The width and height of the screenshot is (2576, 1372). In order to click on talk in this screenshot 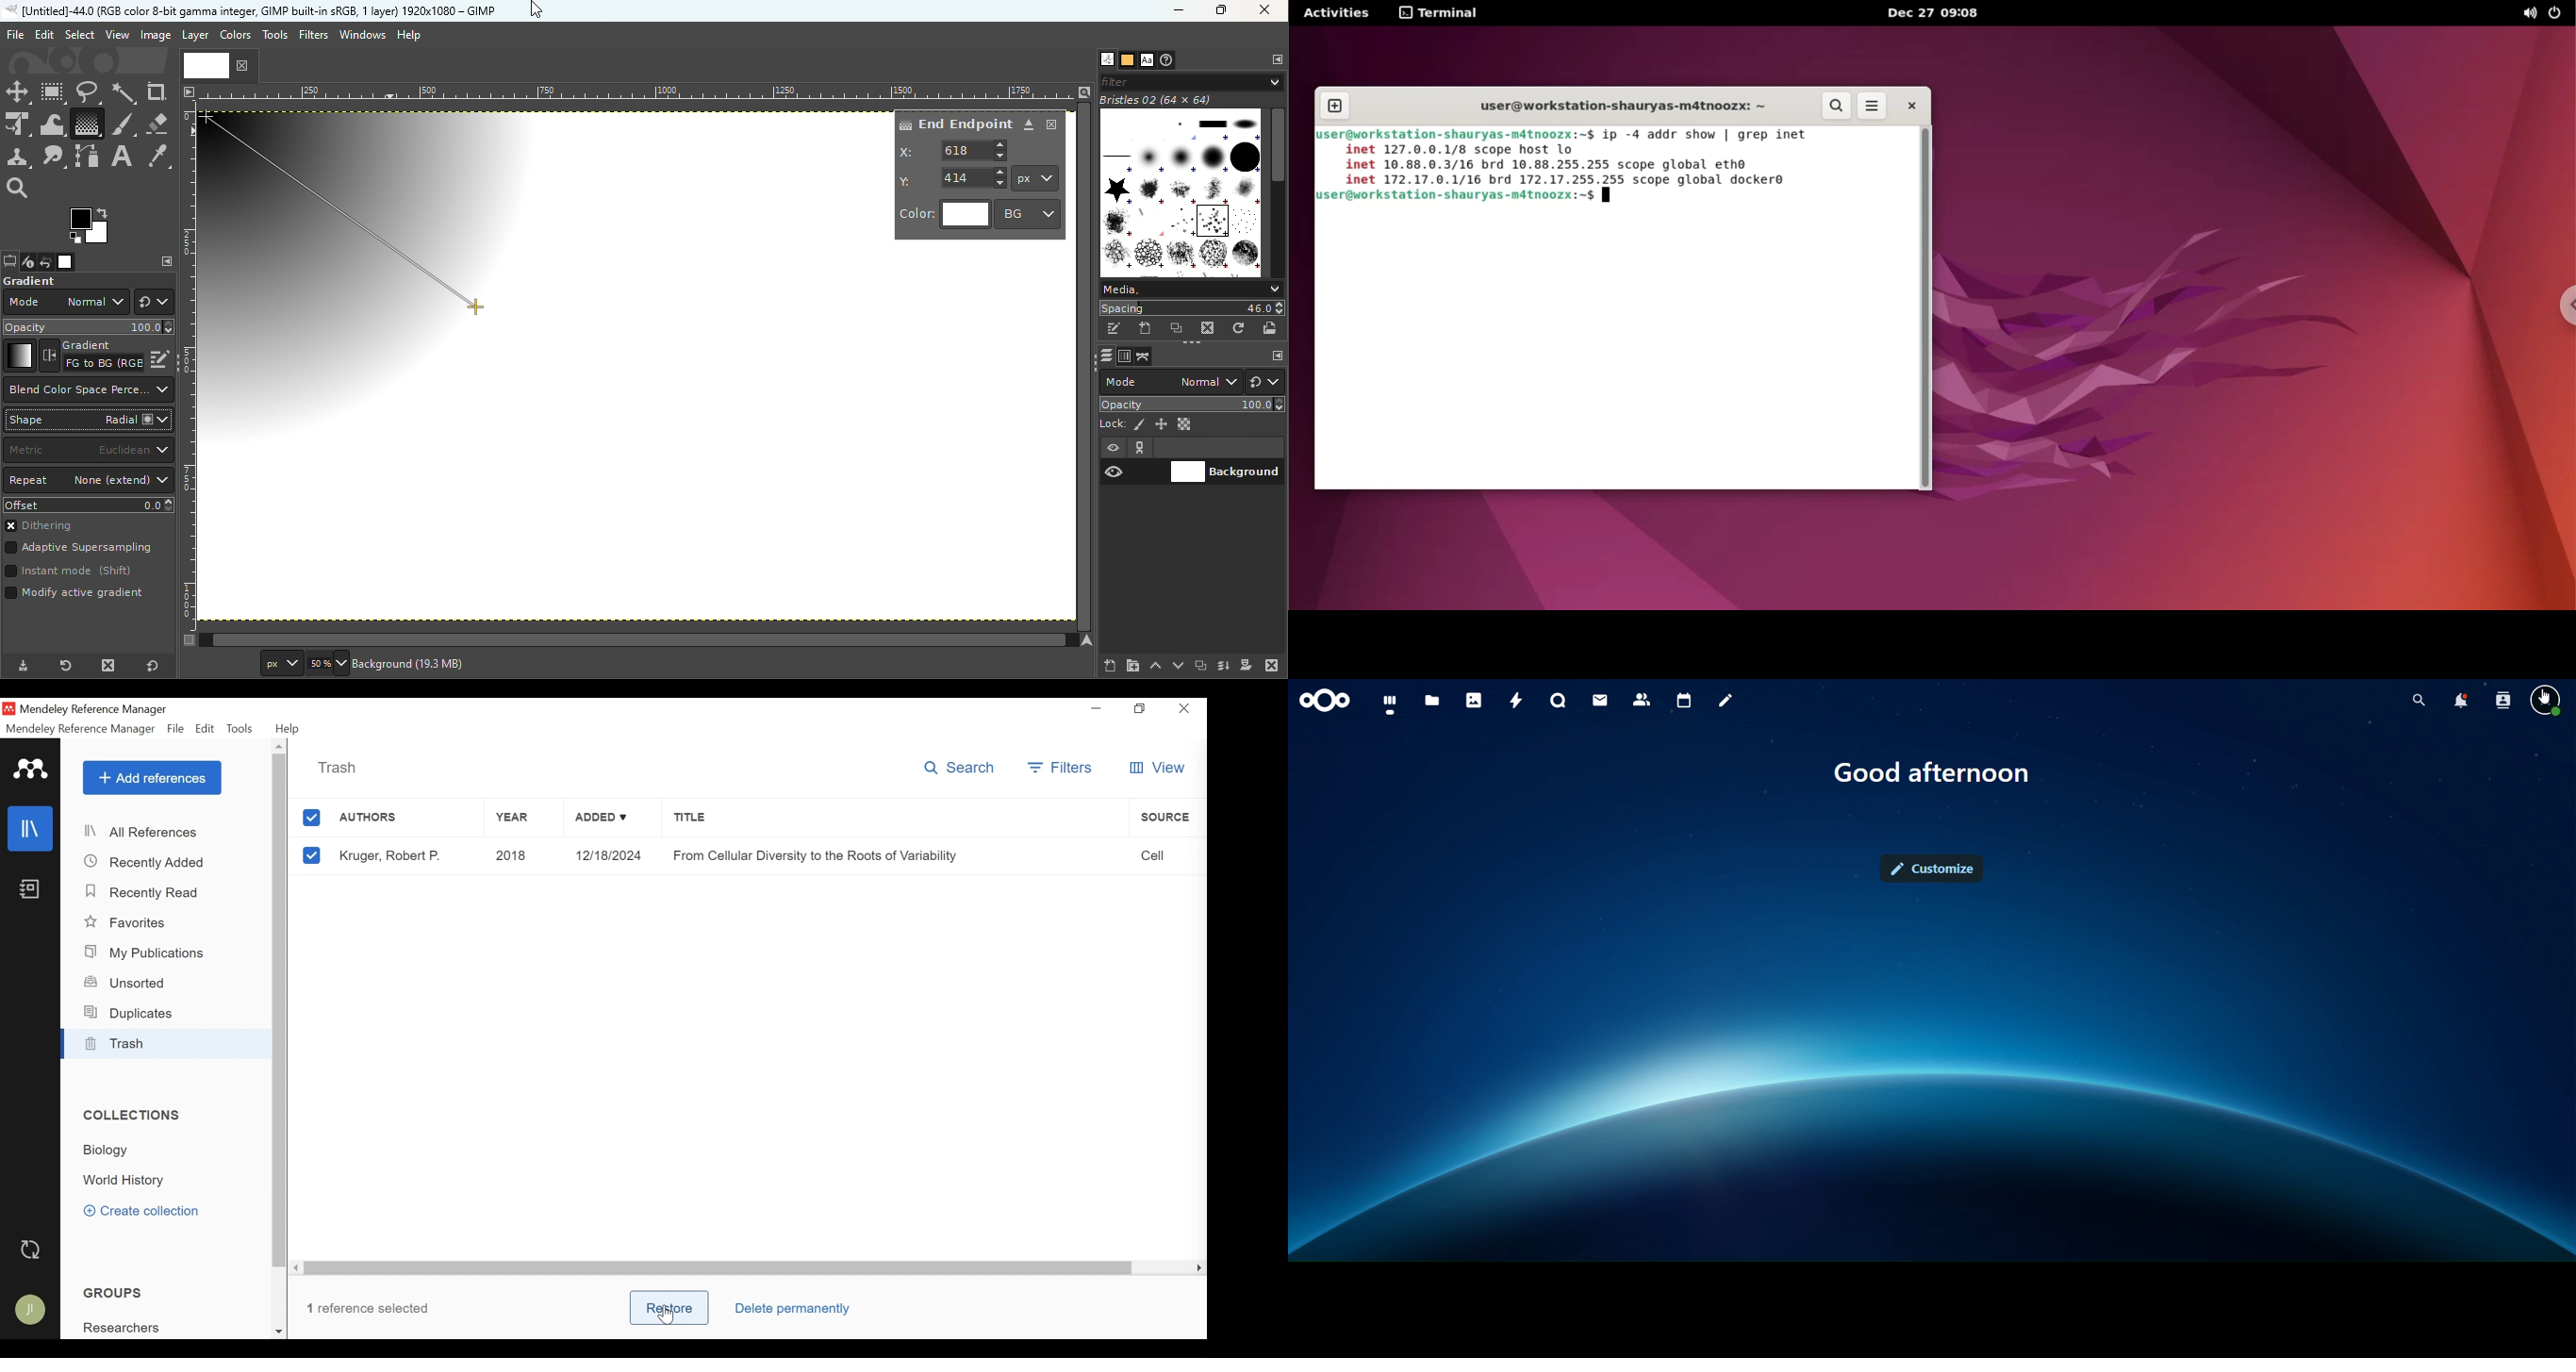, I will do `click(1559, 700)`.